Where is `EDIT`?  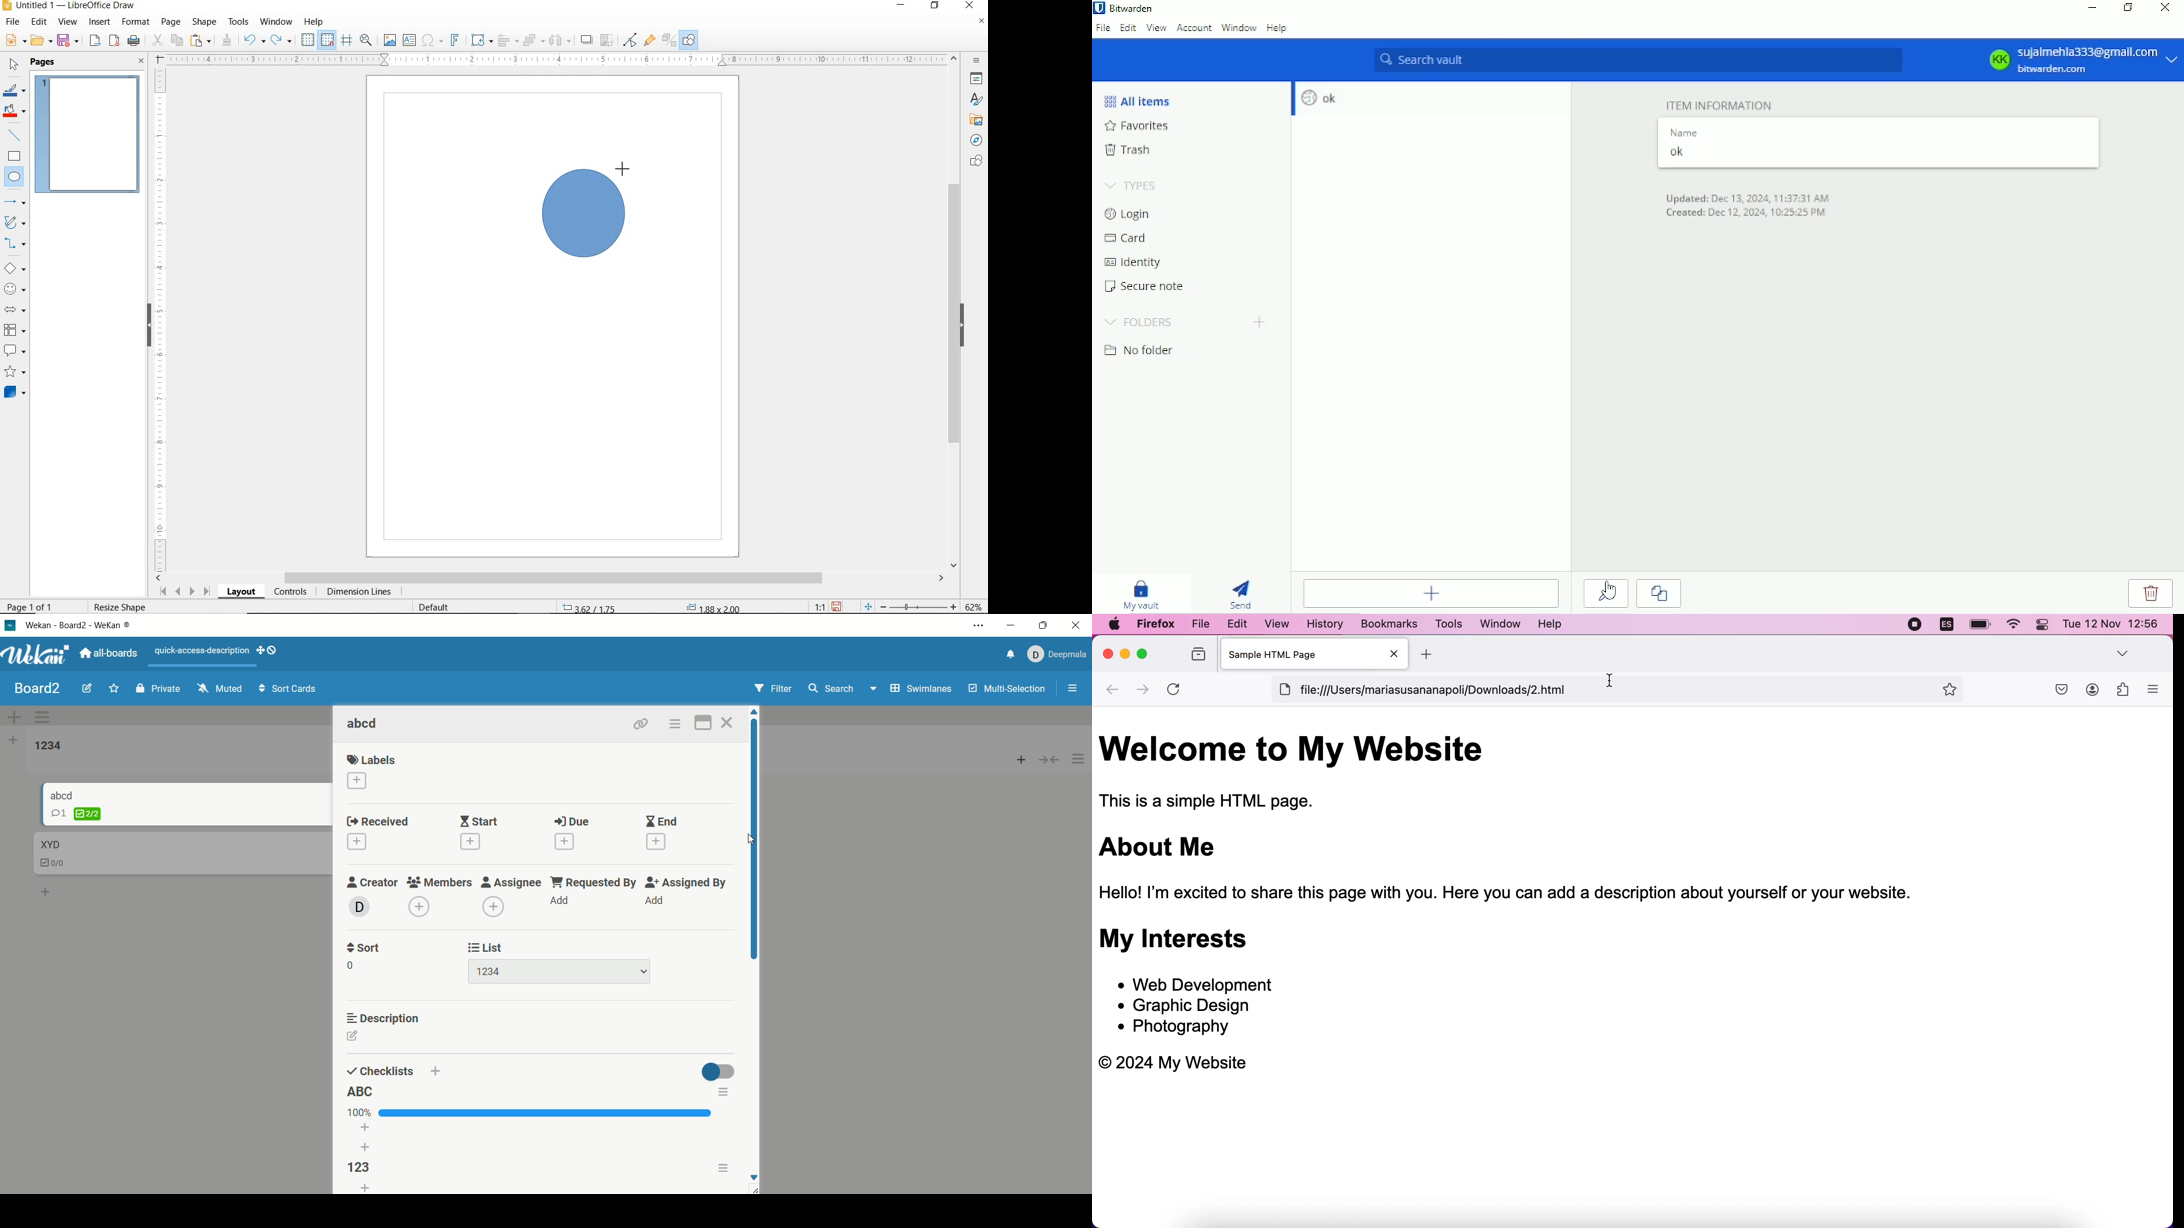
EDIT is located at coordinates (39, 22).